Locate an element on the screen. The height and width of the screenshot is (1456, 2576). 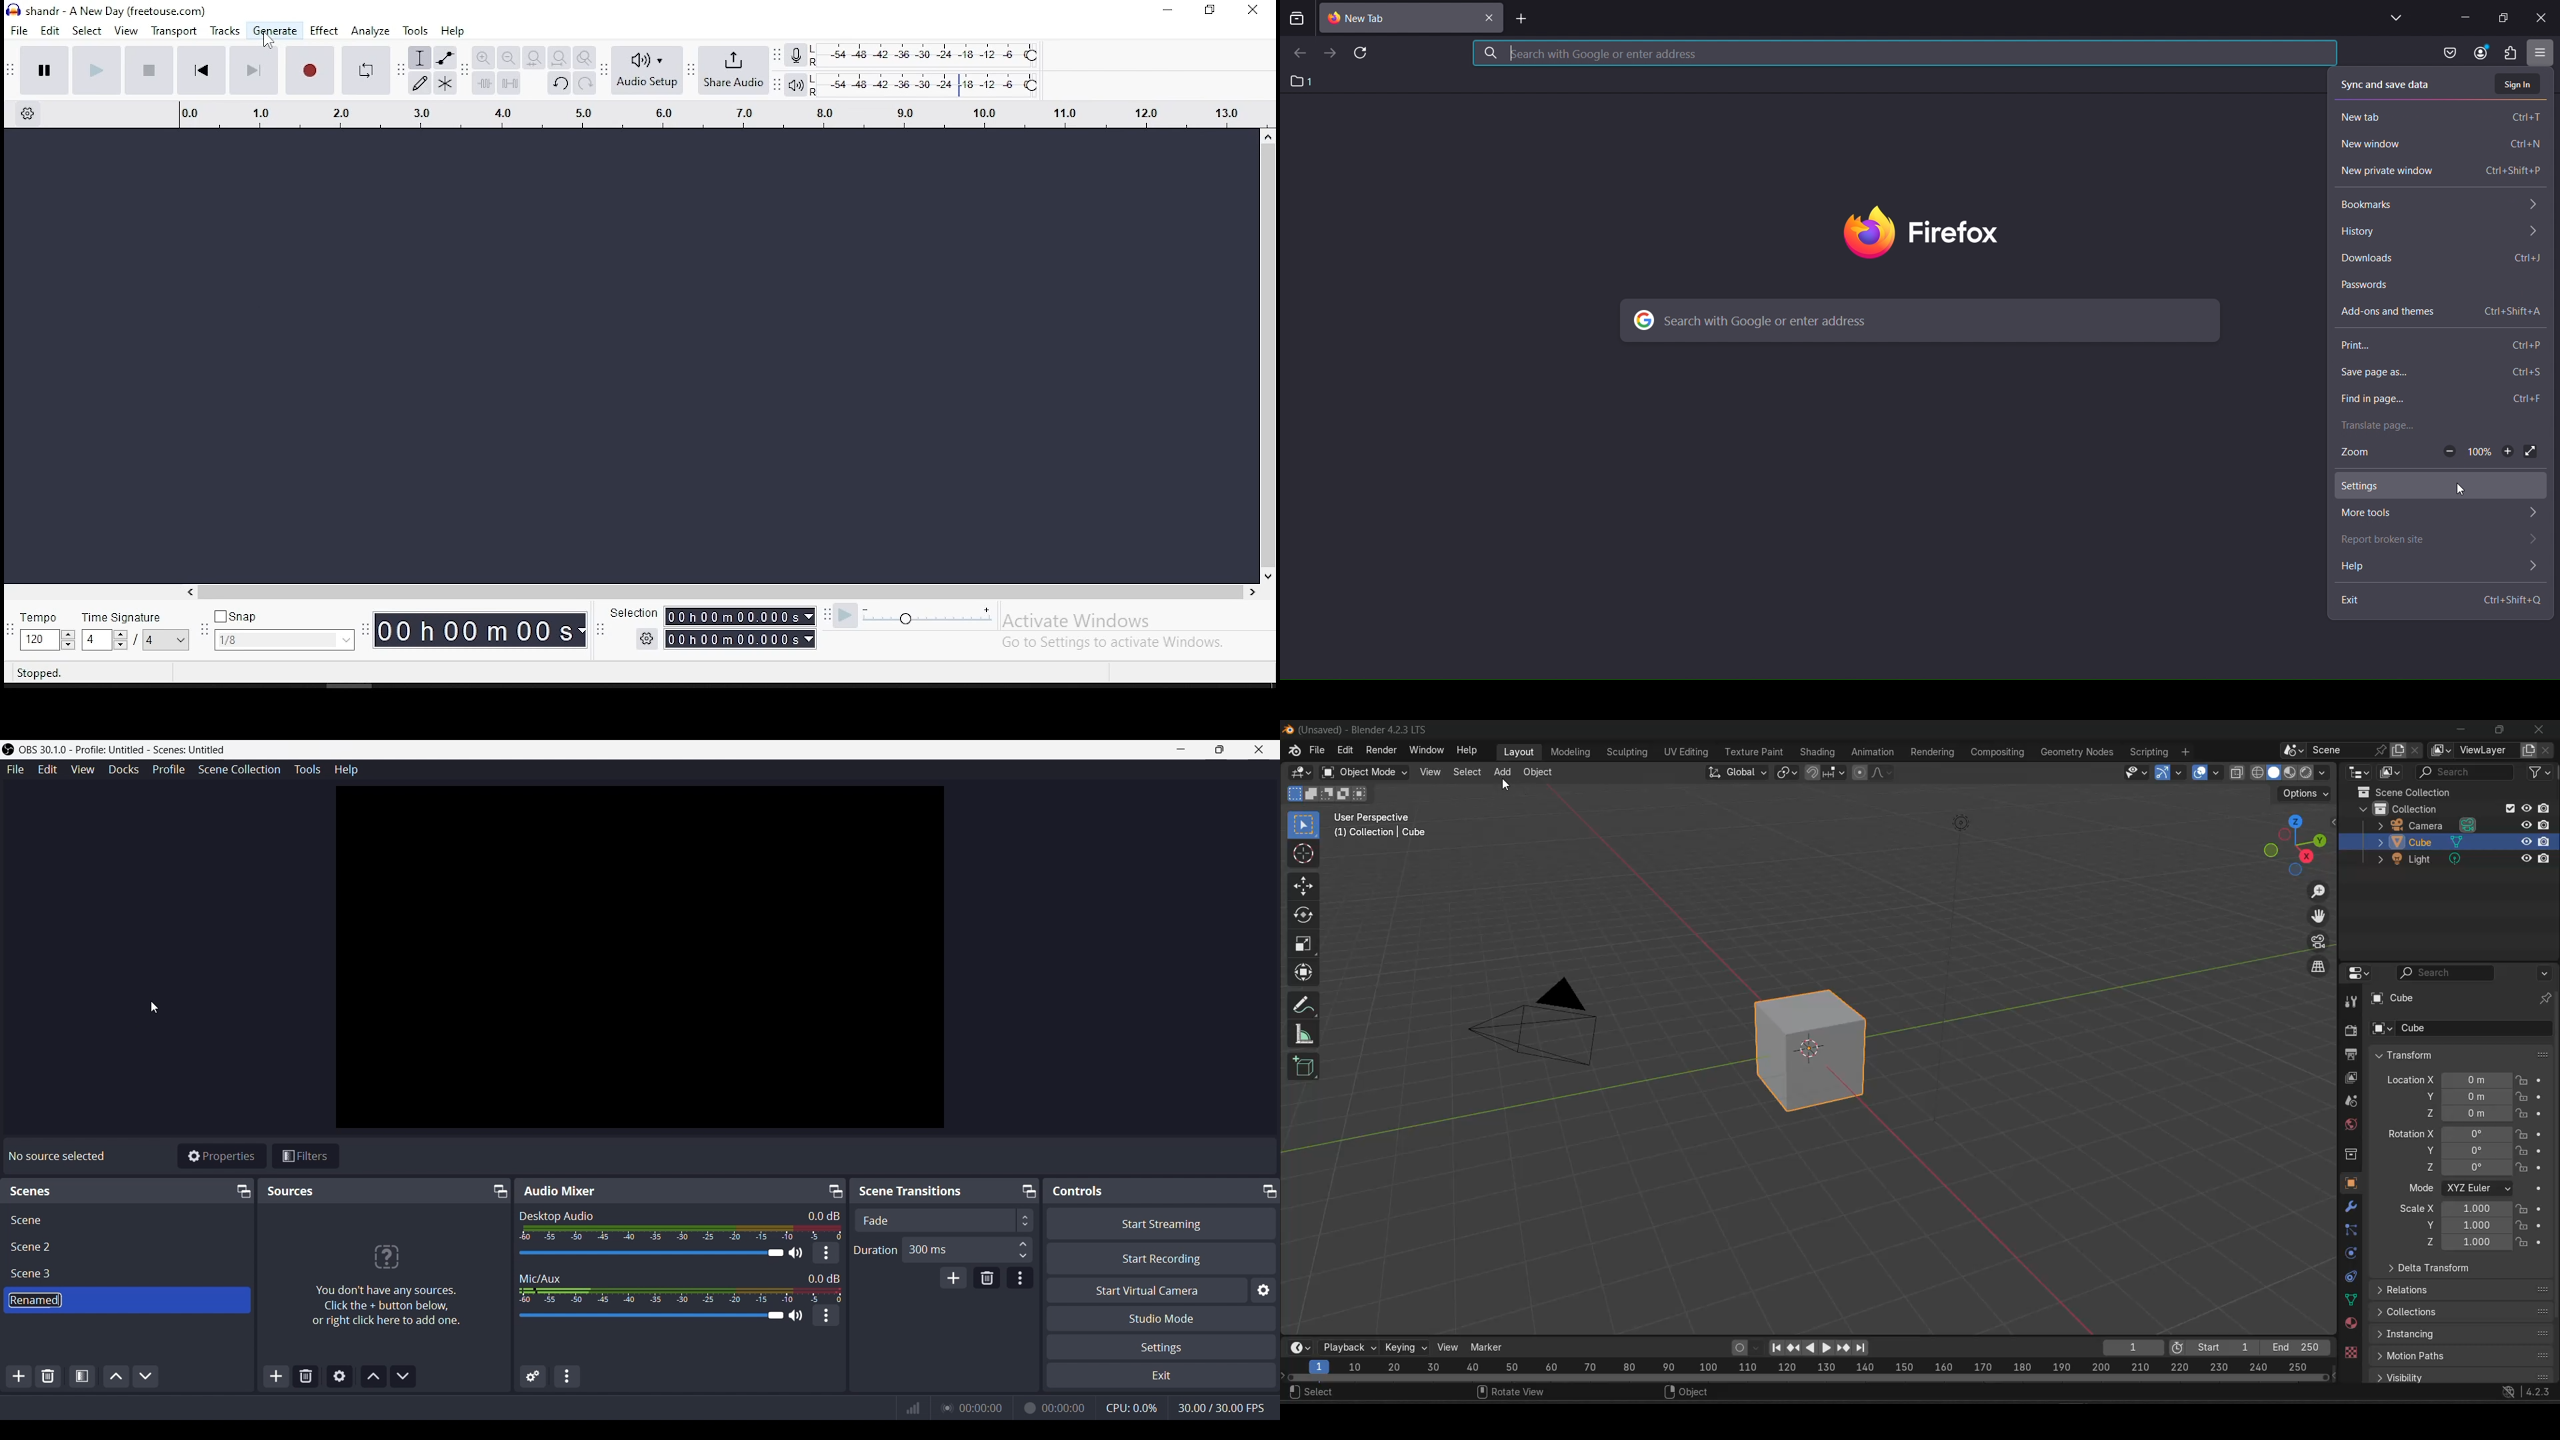
File is located at coordinates (17, 769).